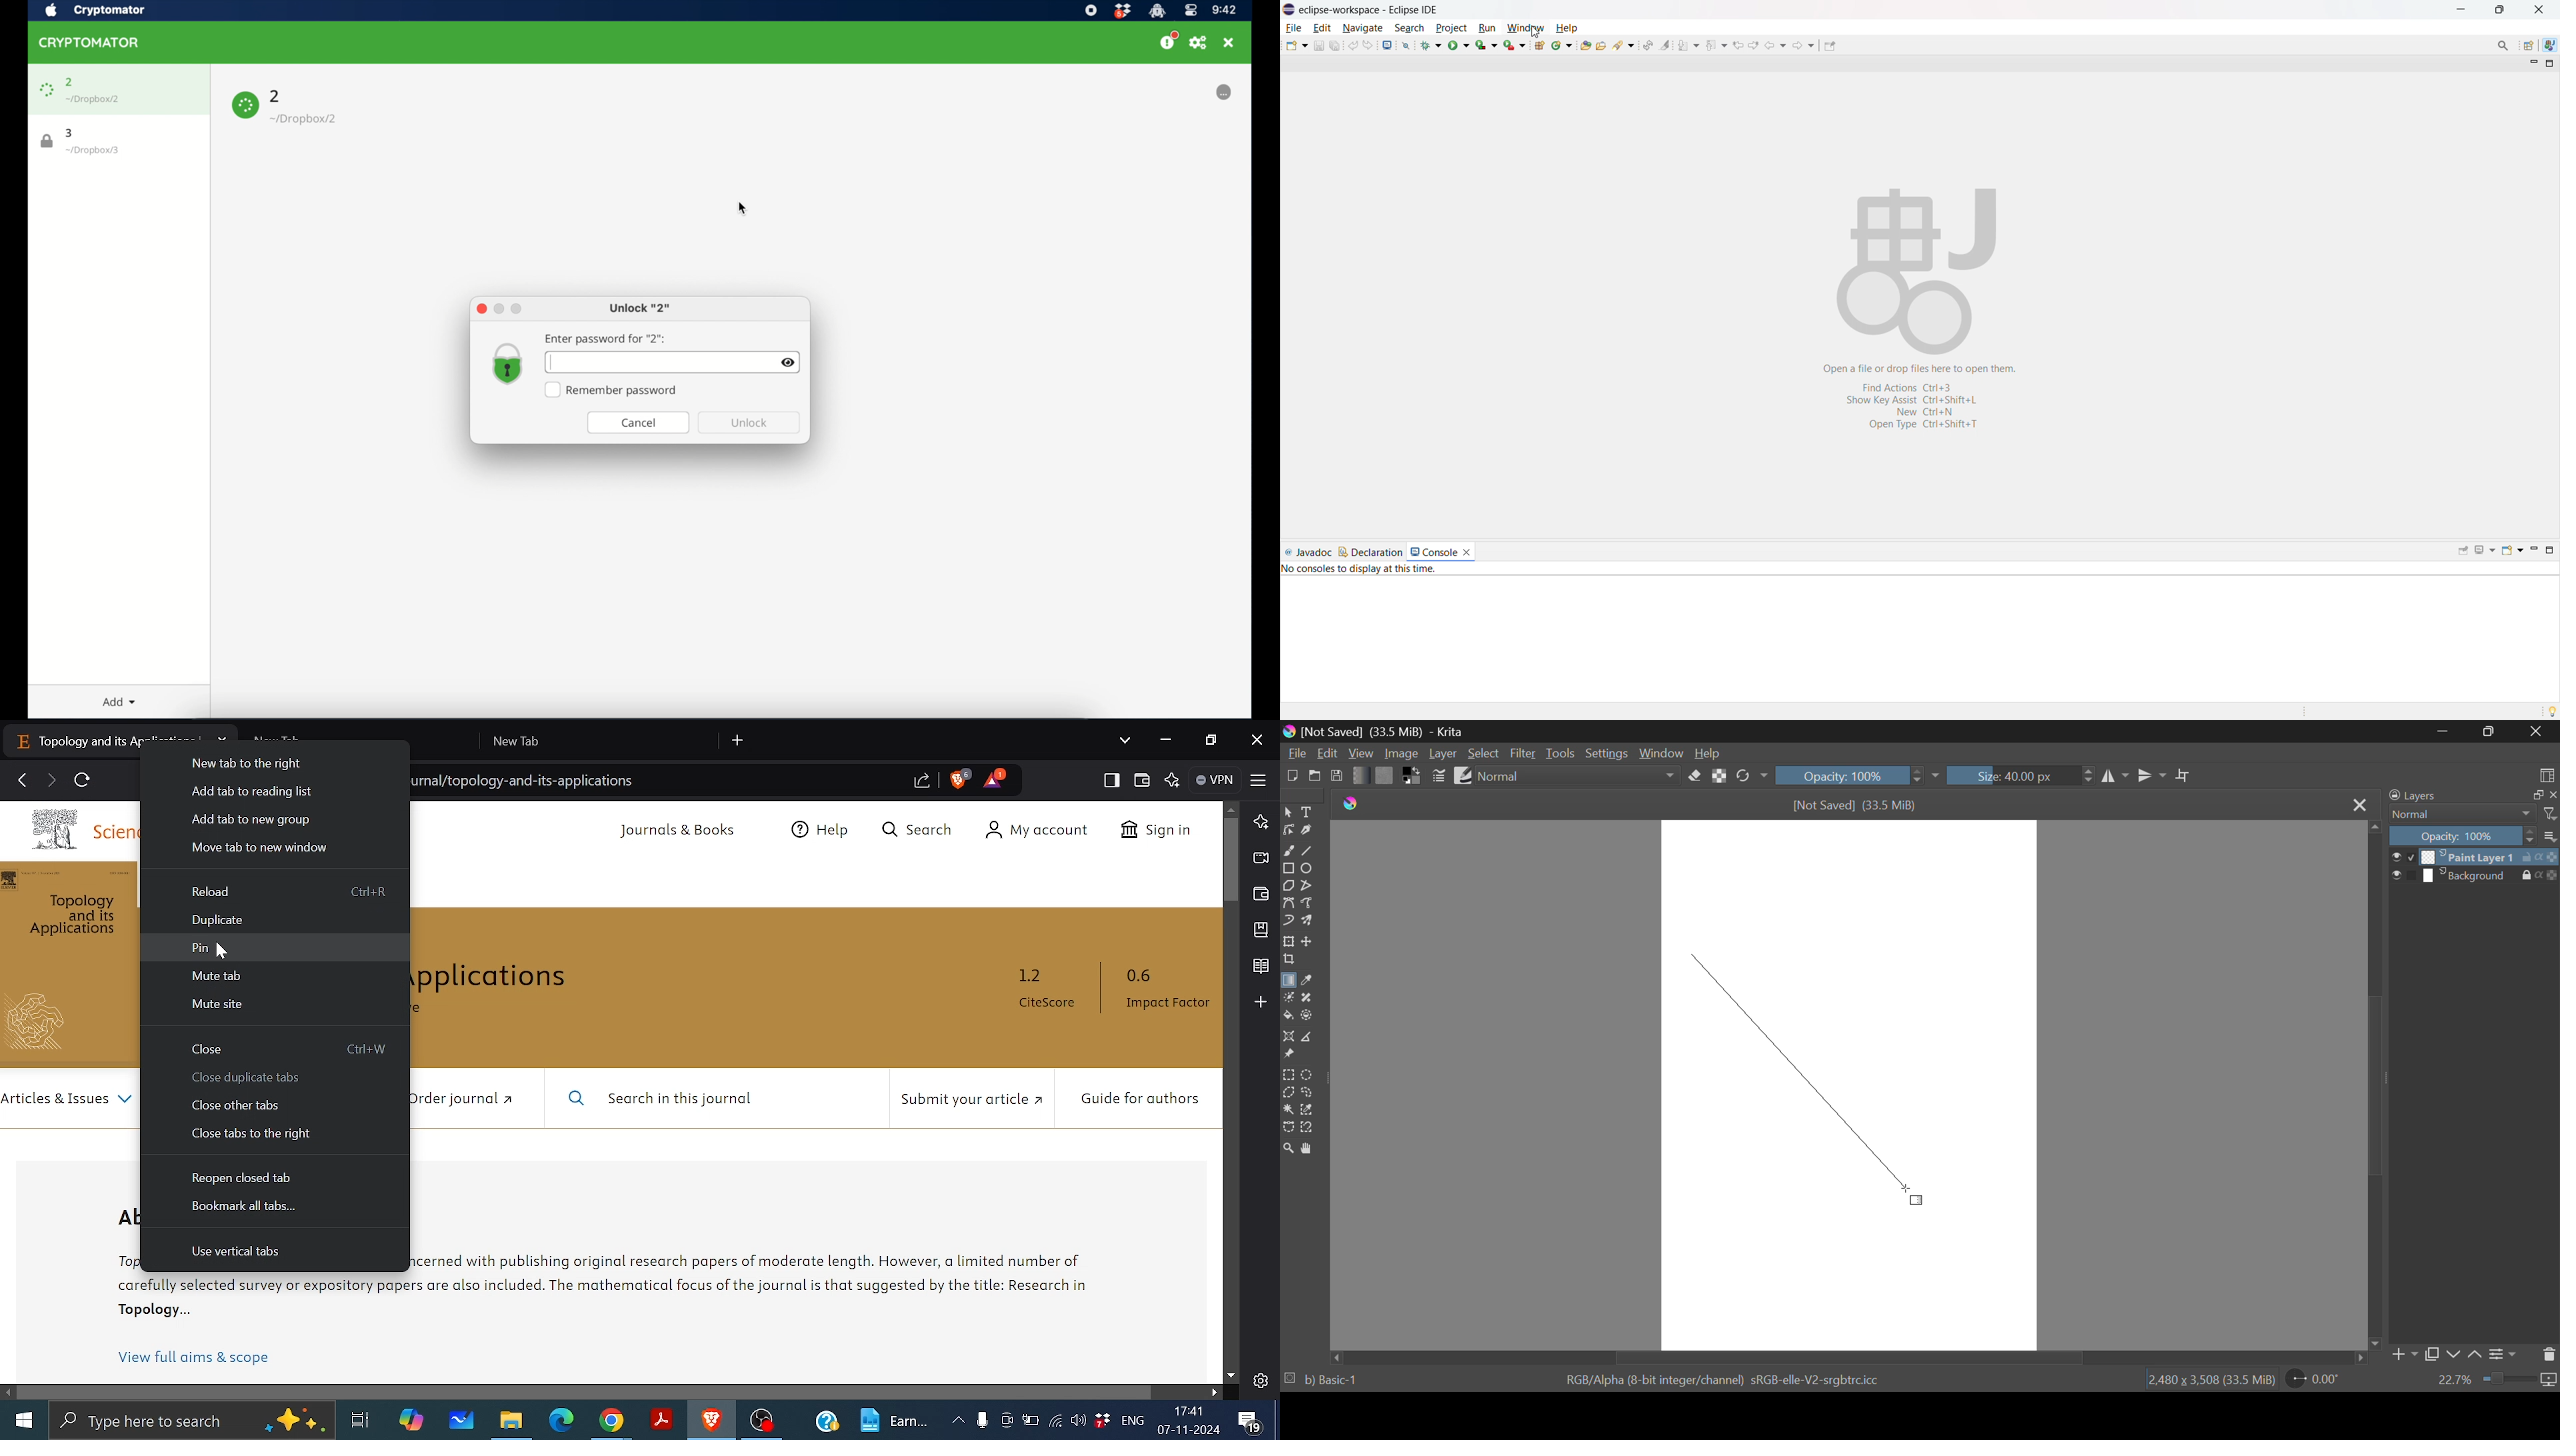 The width and height of the screenshot is (2576, 1456). What do you see at coordinates (1777, 44) in the screenshot?
I see `back` at bounding box center [1777, 44].